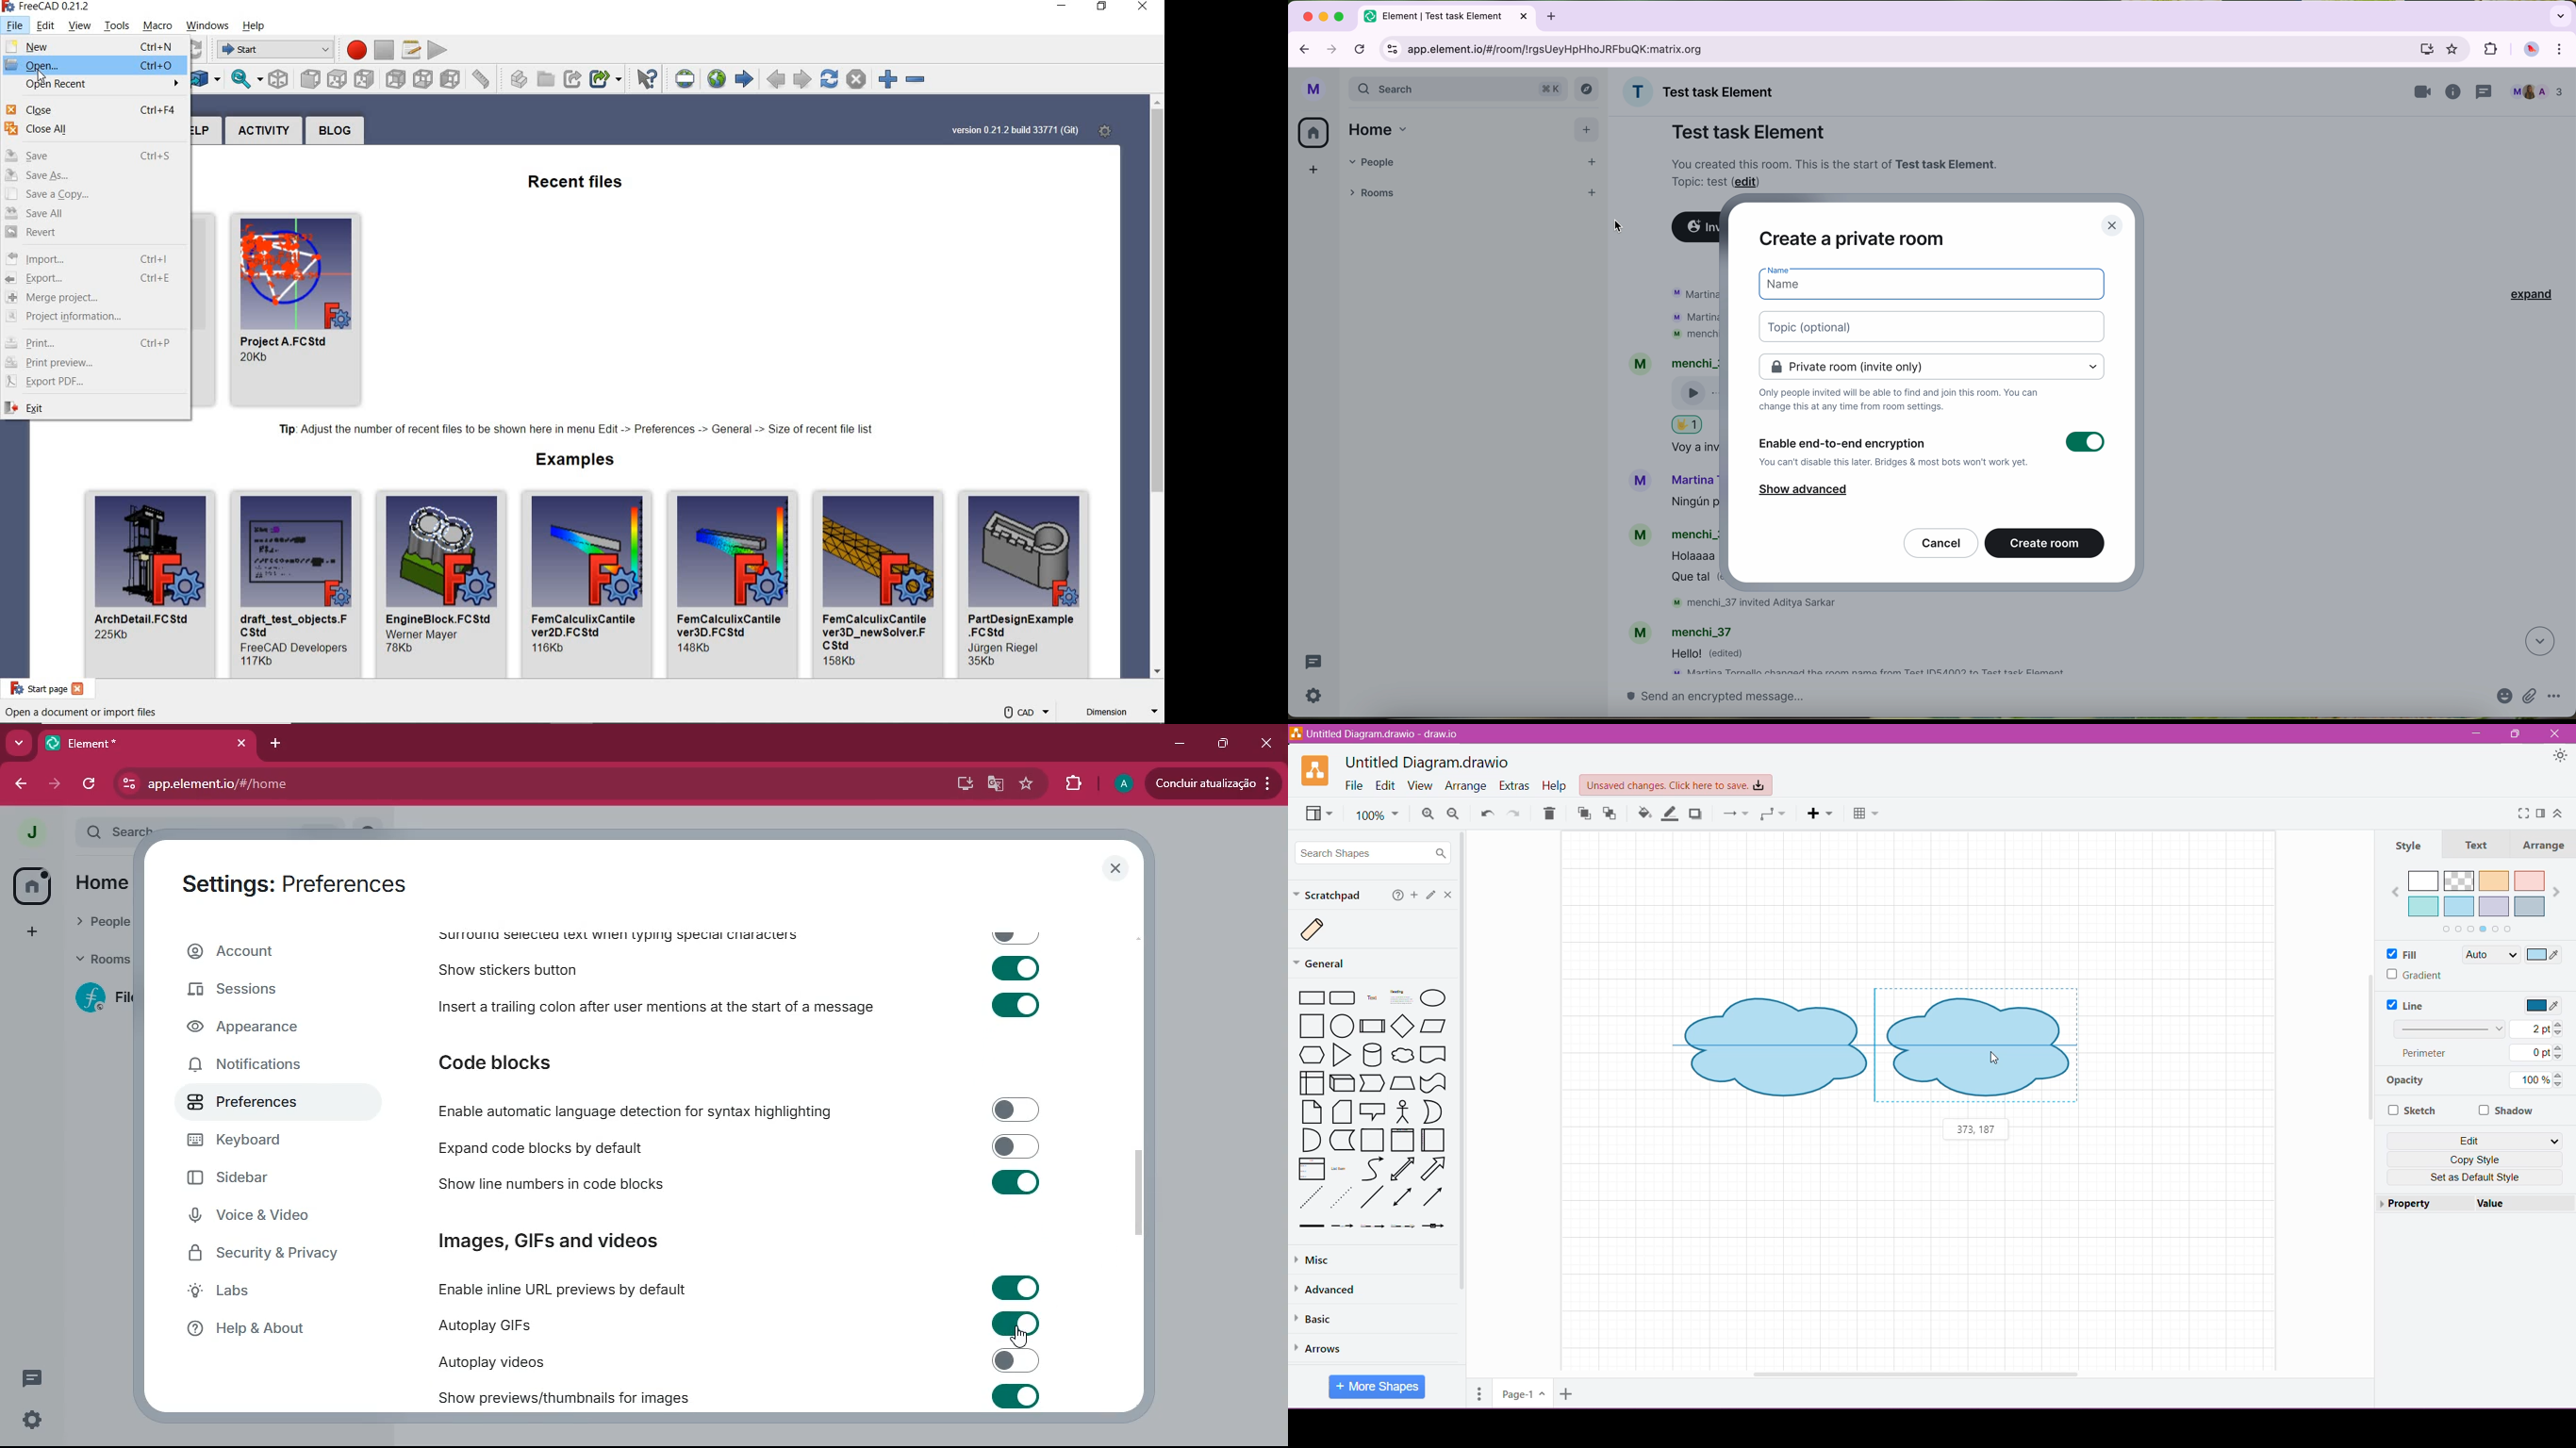  I want to click on send a message, so click(2042, 700).